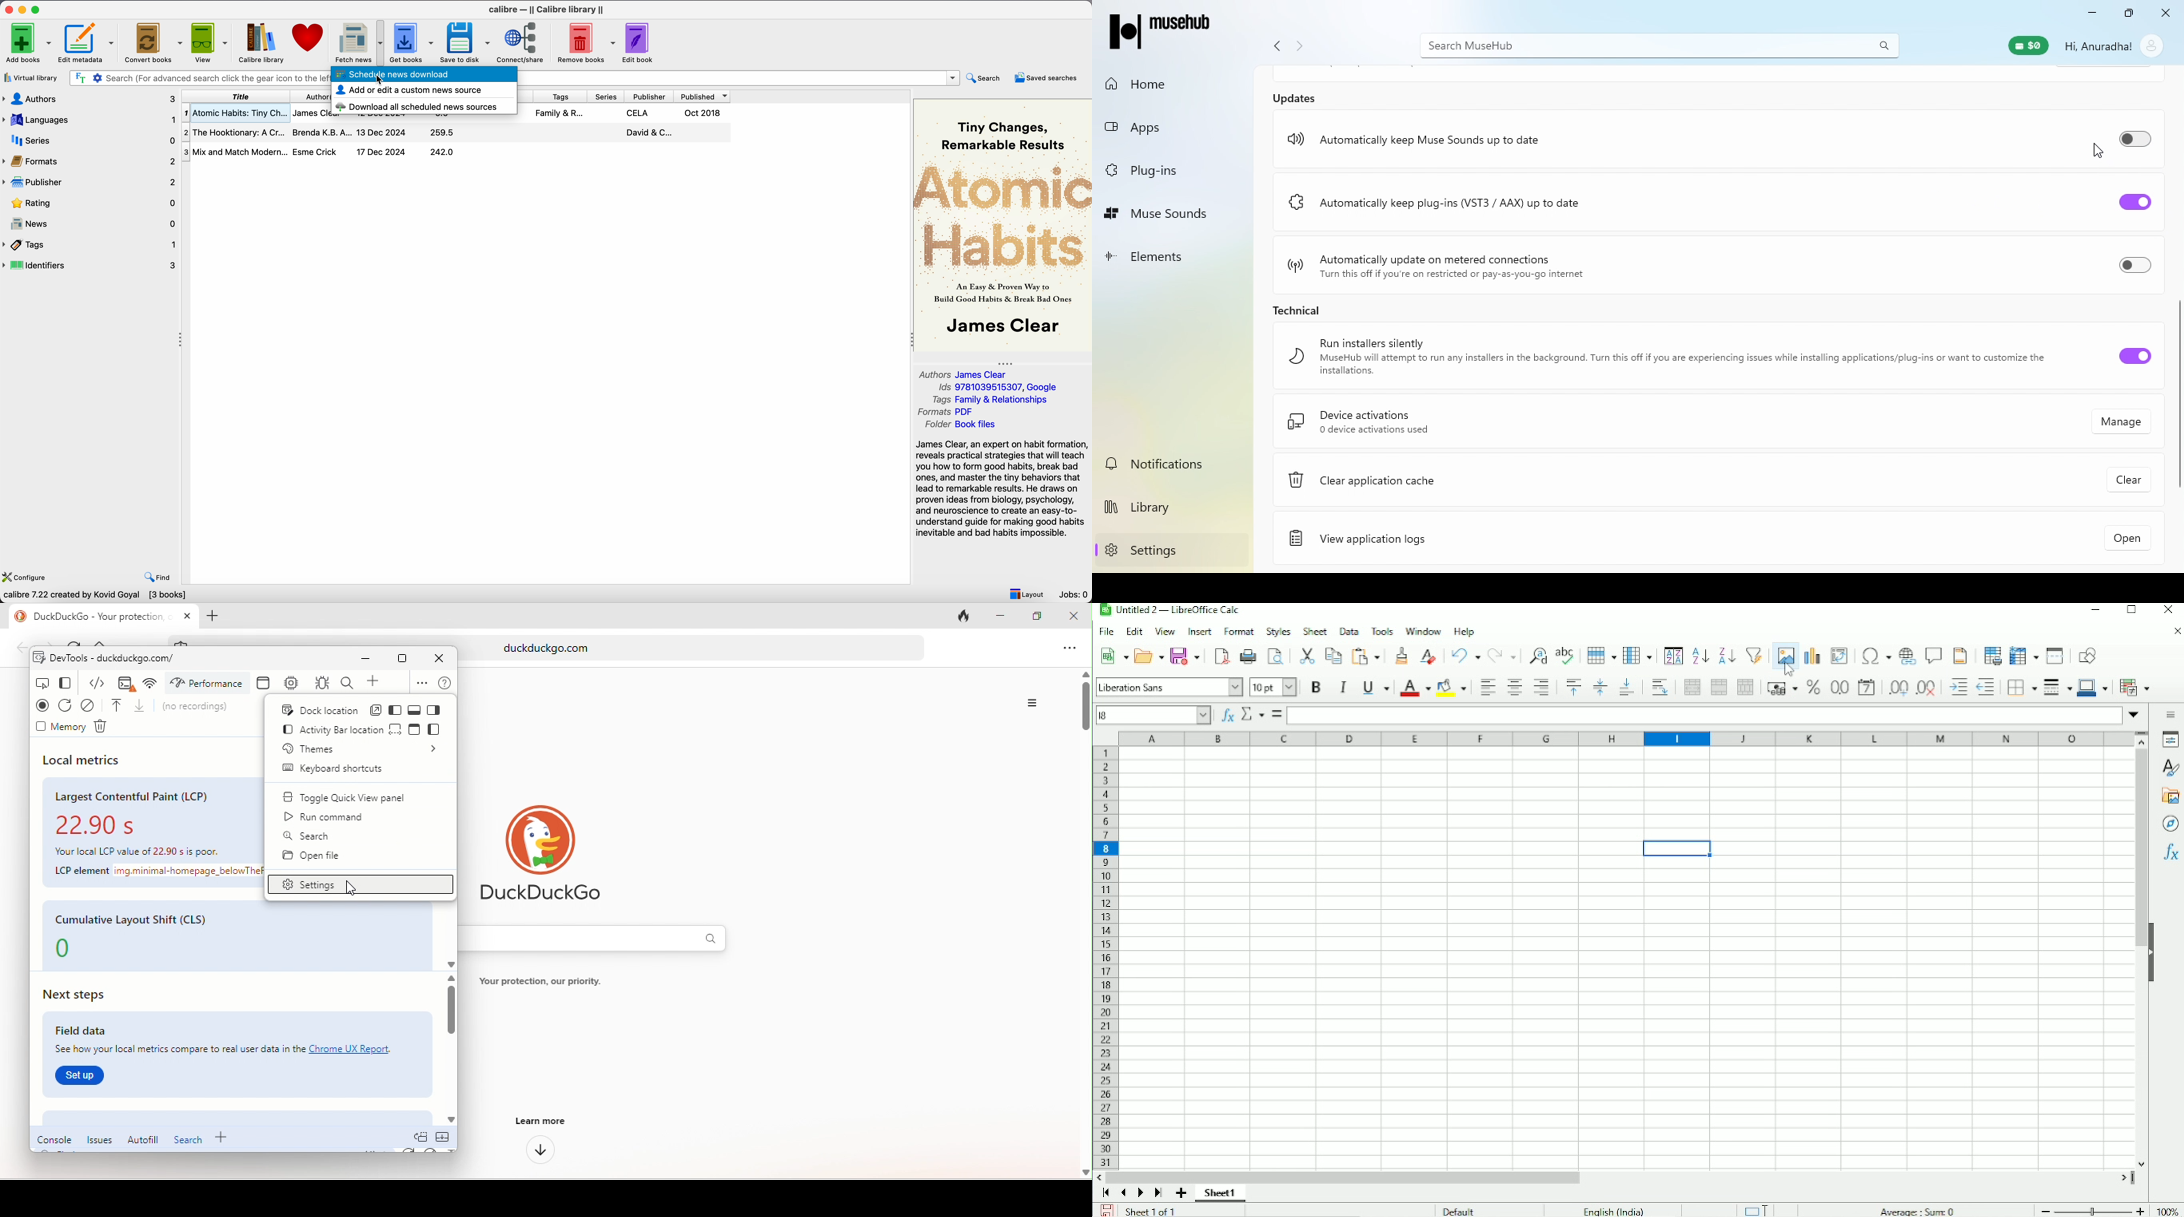 The height and width of the screenshot is (1232, 2184). I want to click on Redo, so click(1503, 655).